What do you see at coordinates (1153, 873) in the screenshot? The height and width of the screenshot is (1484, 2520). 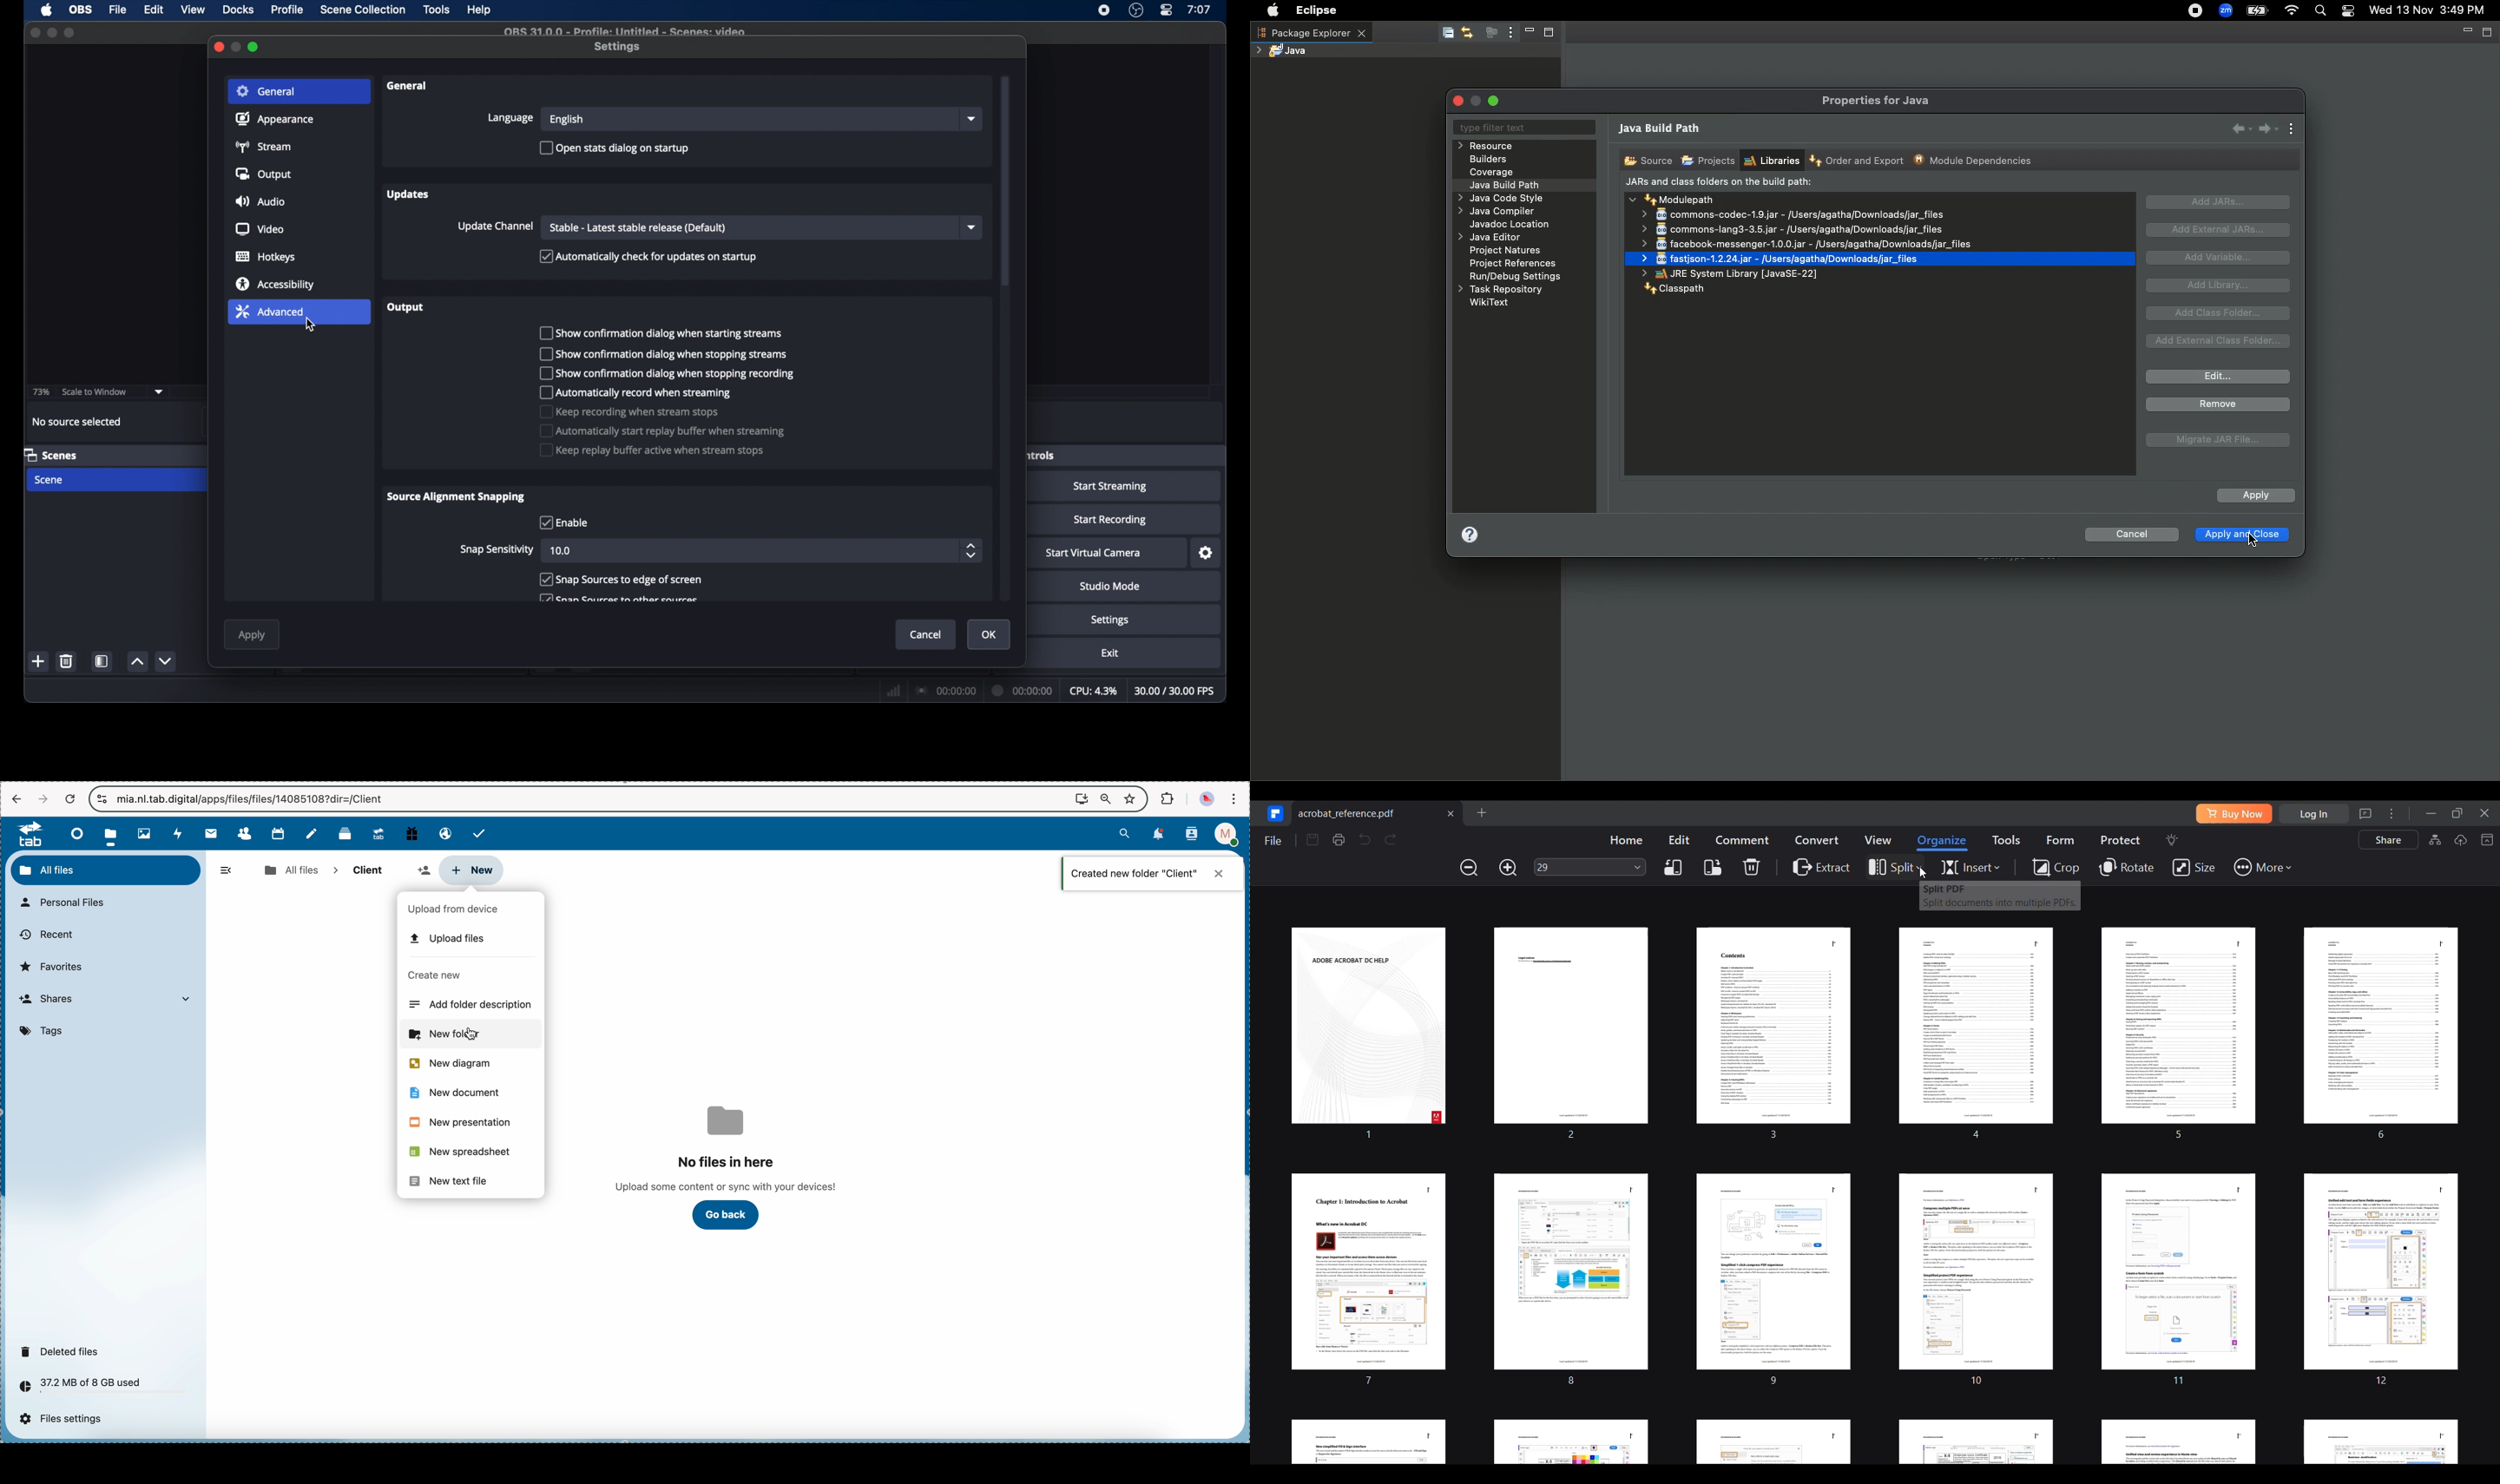 I see `notification` at bounding box center [1153, 873].